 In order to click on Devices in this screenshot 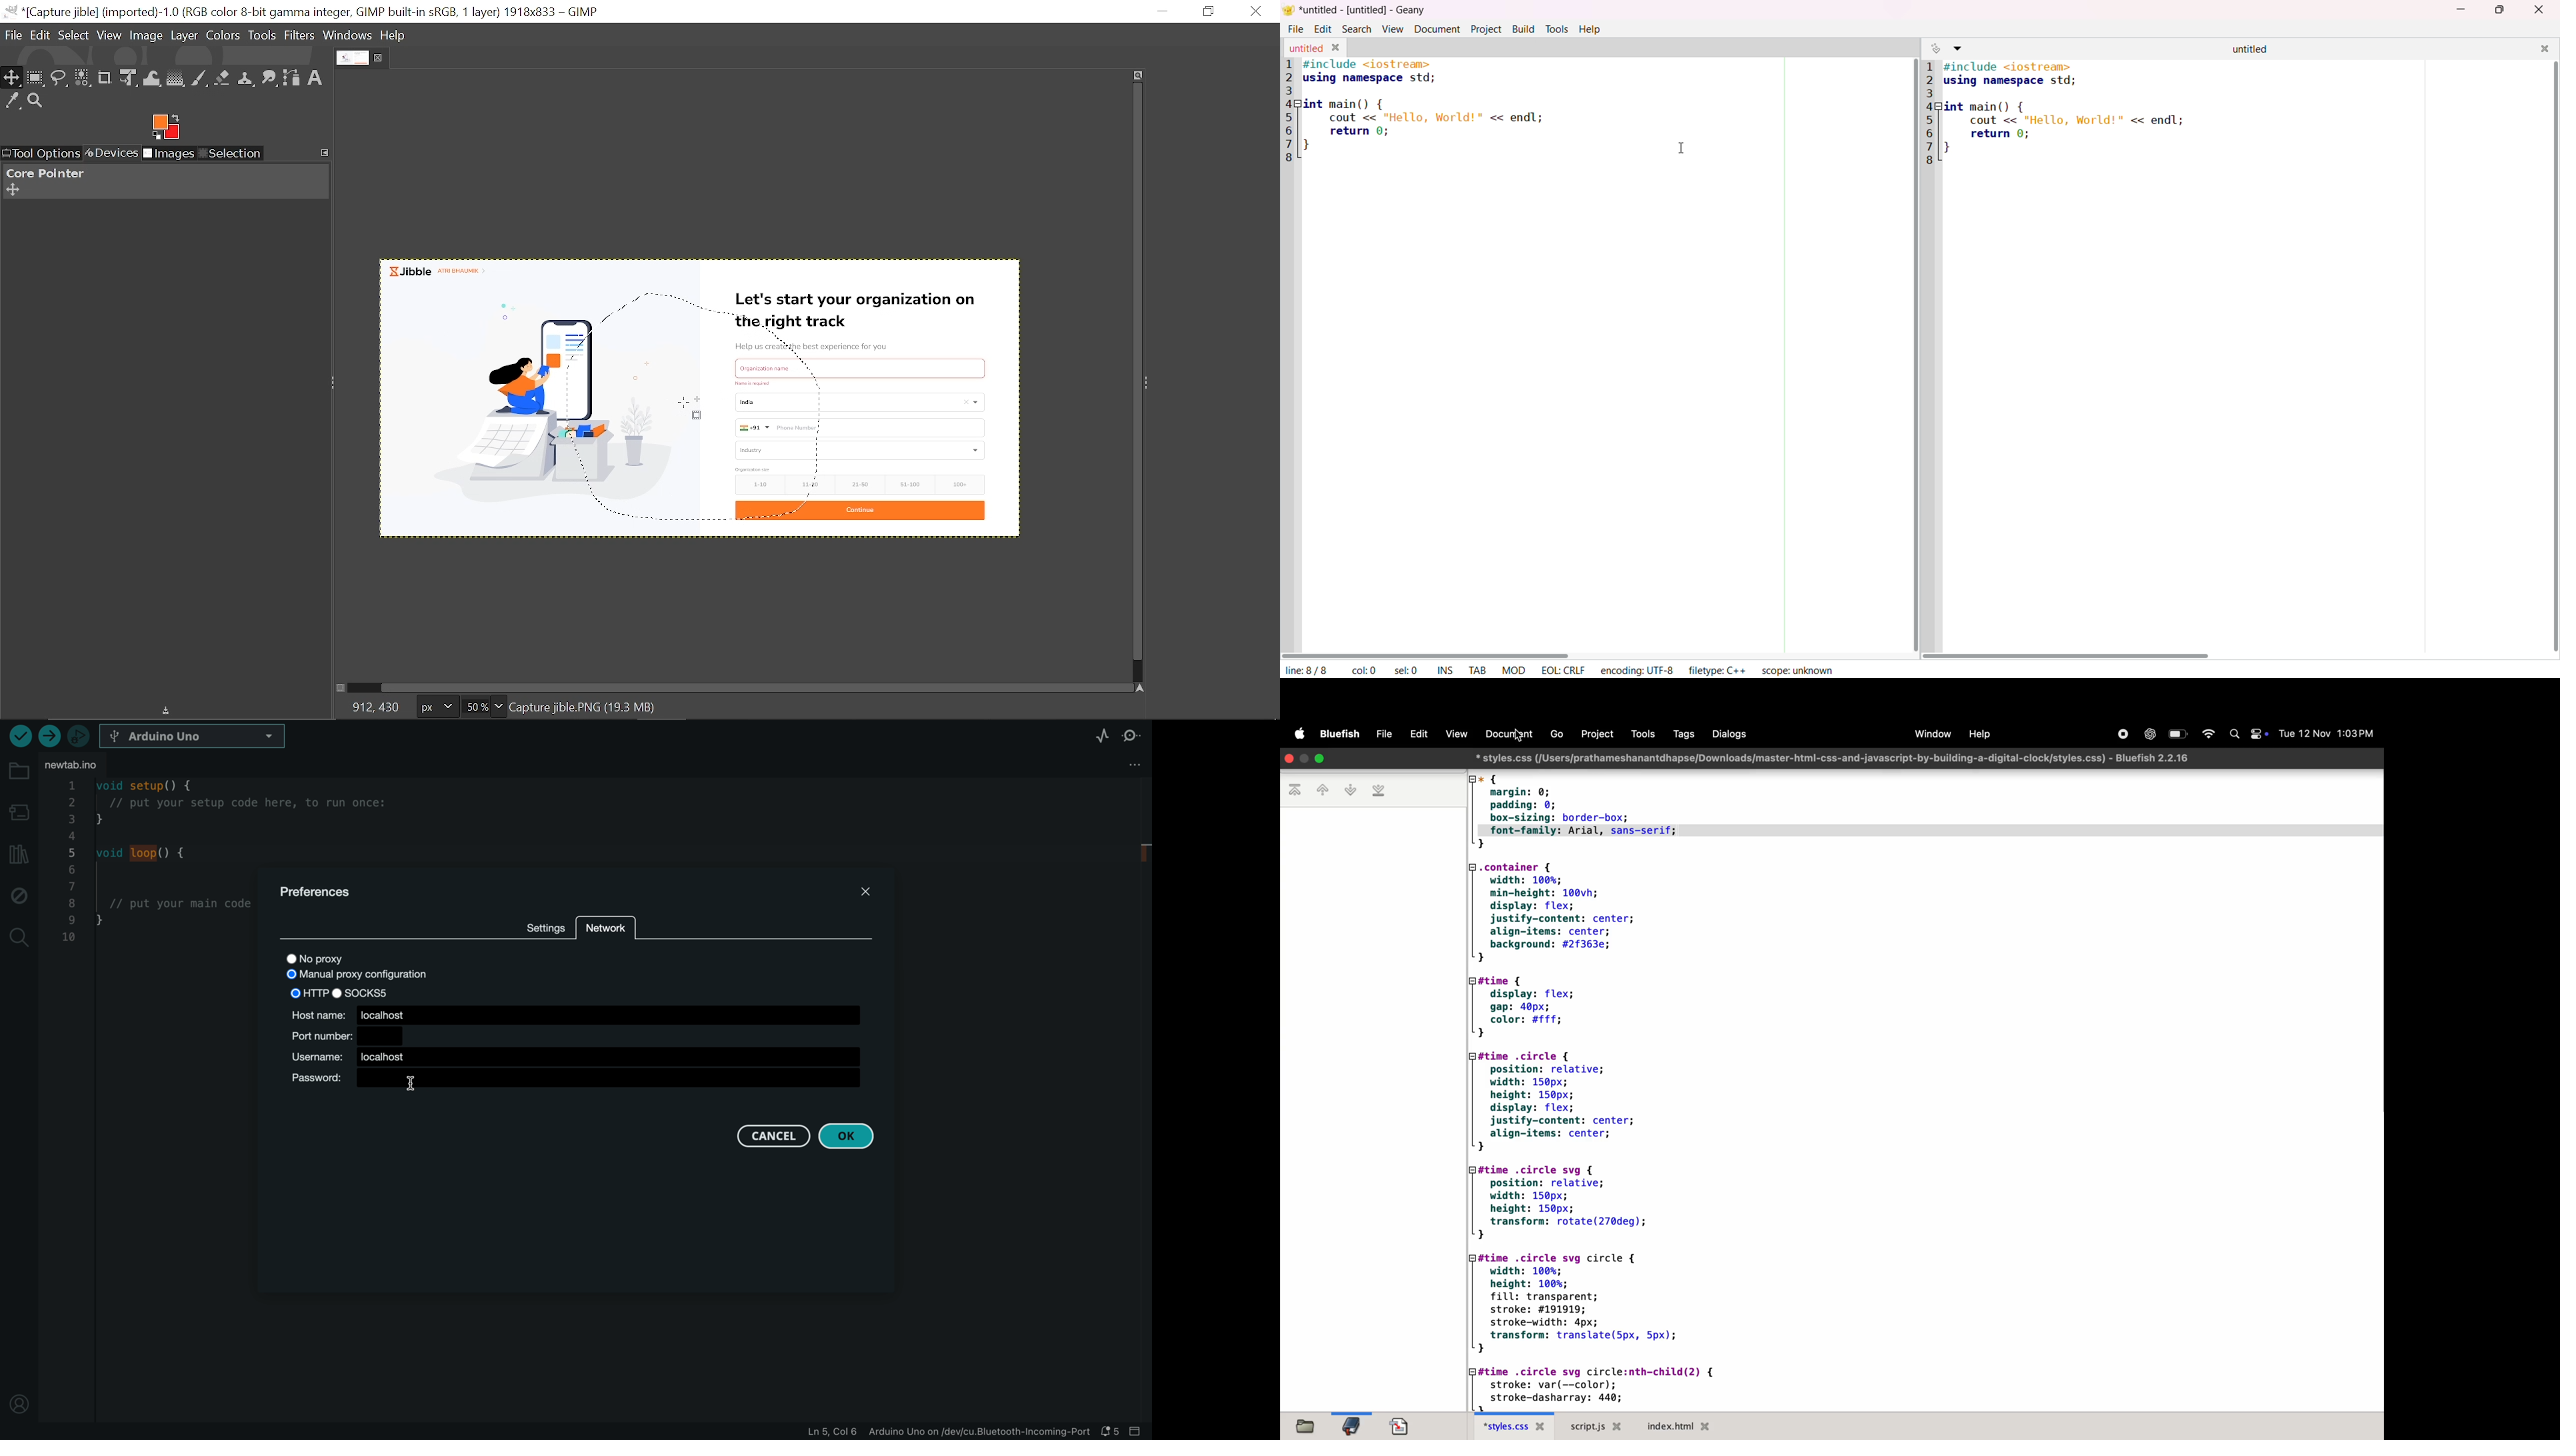, I will do `click(110, 154)`.